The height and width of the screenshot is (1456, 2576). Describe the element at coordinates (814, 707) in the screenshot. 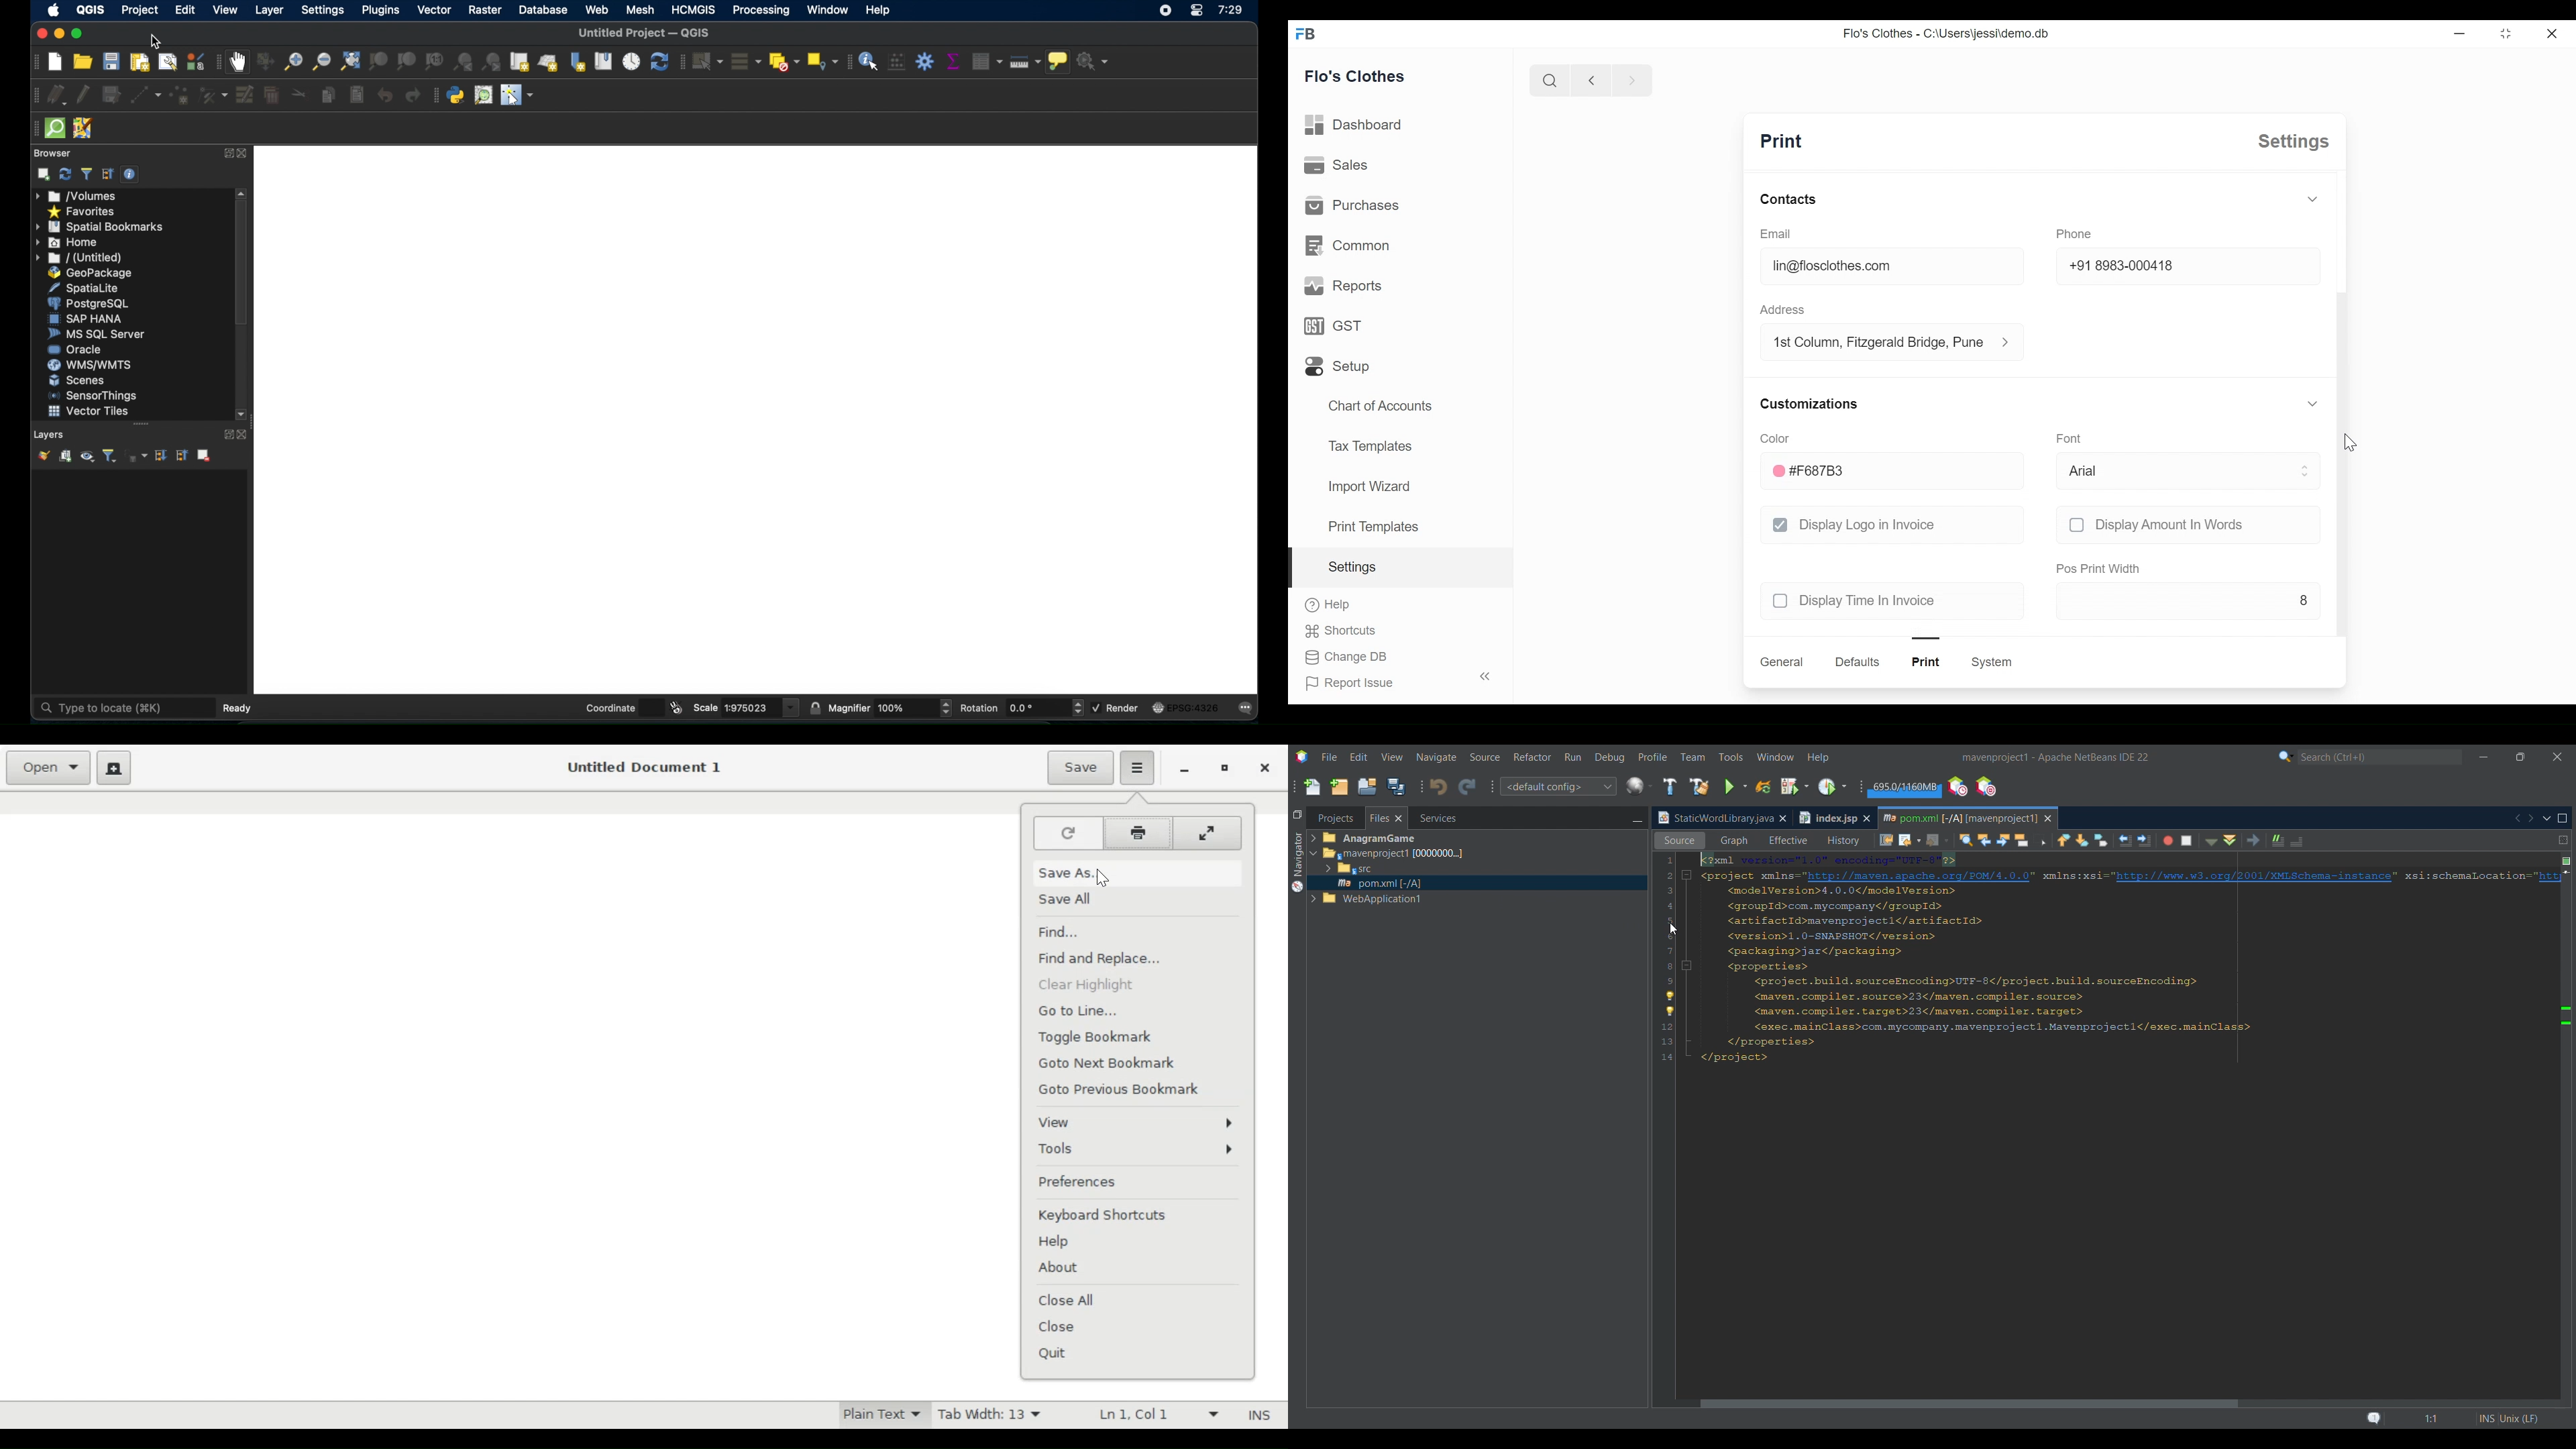

I see `lock` at that location.